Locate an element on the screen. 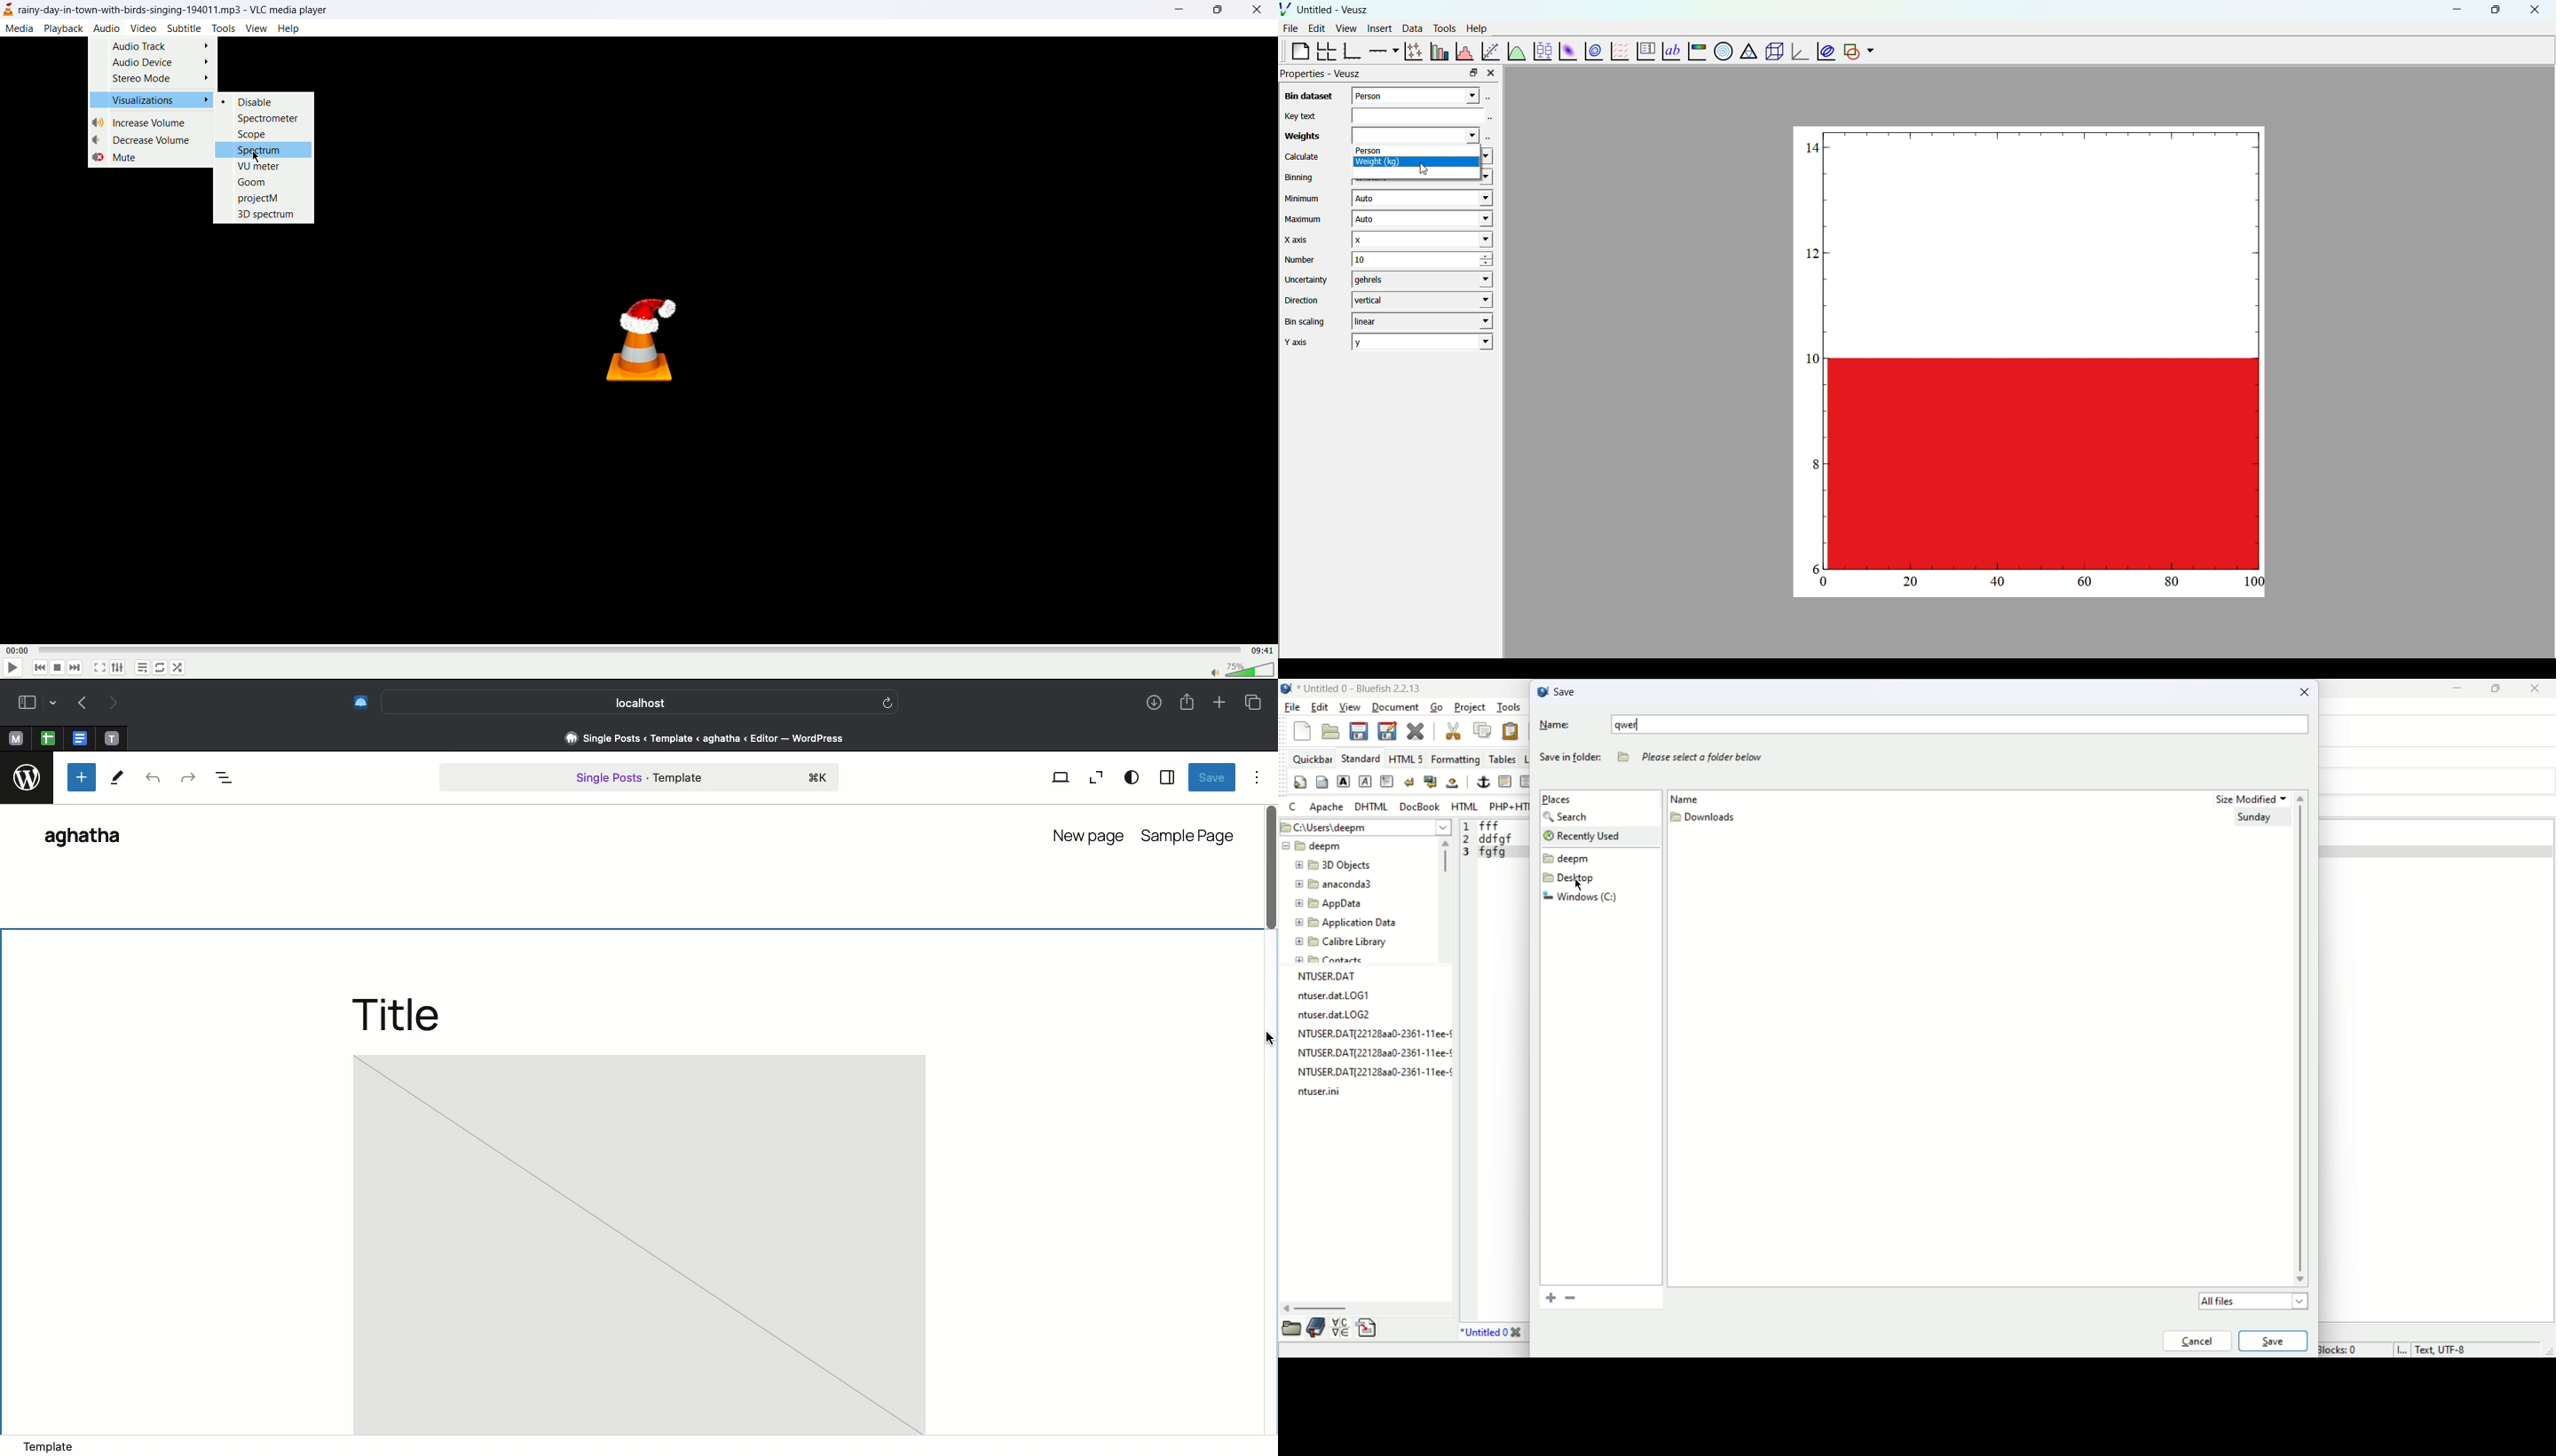  total time is located at coordinates (1257, 649).